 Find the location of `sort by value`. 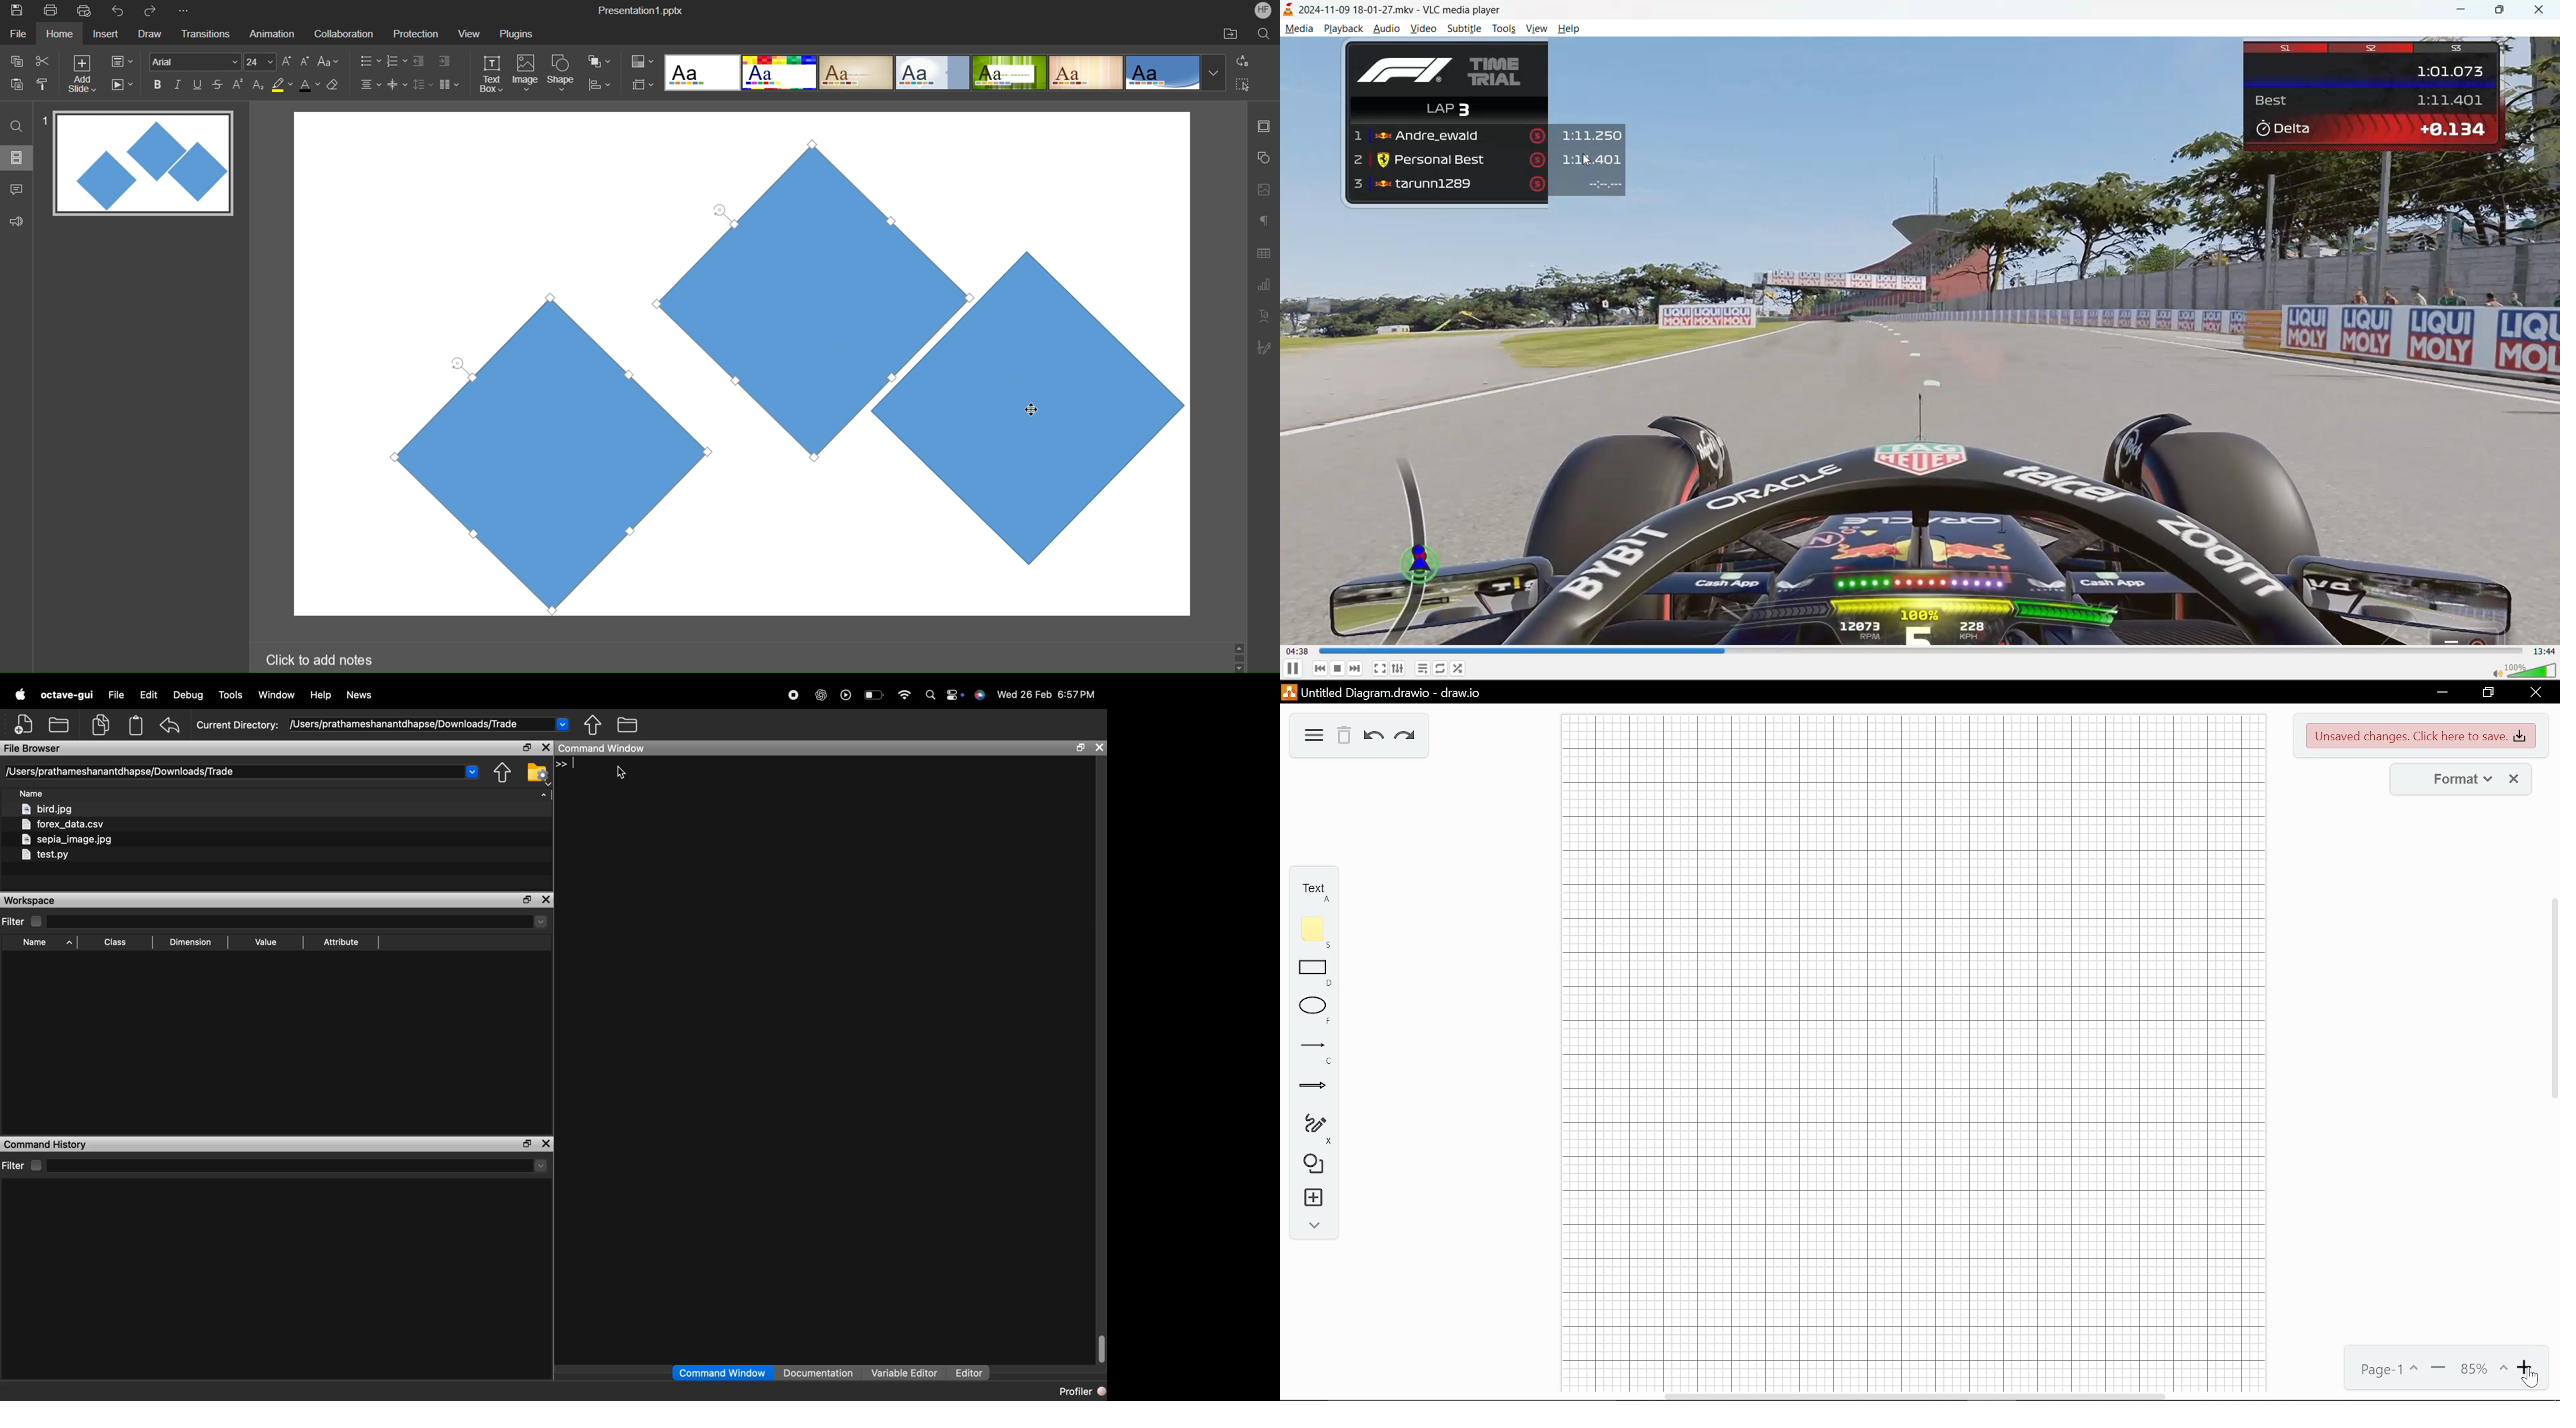

sort by value is located at coordinates (266, 942).